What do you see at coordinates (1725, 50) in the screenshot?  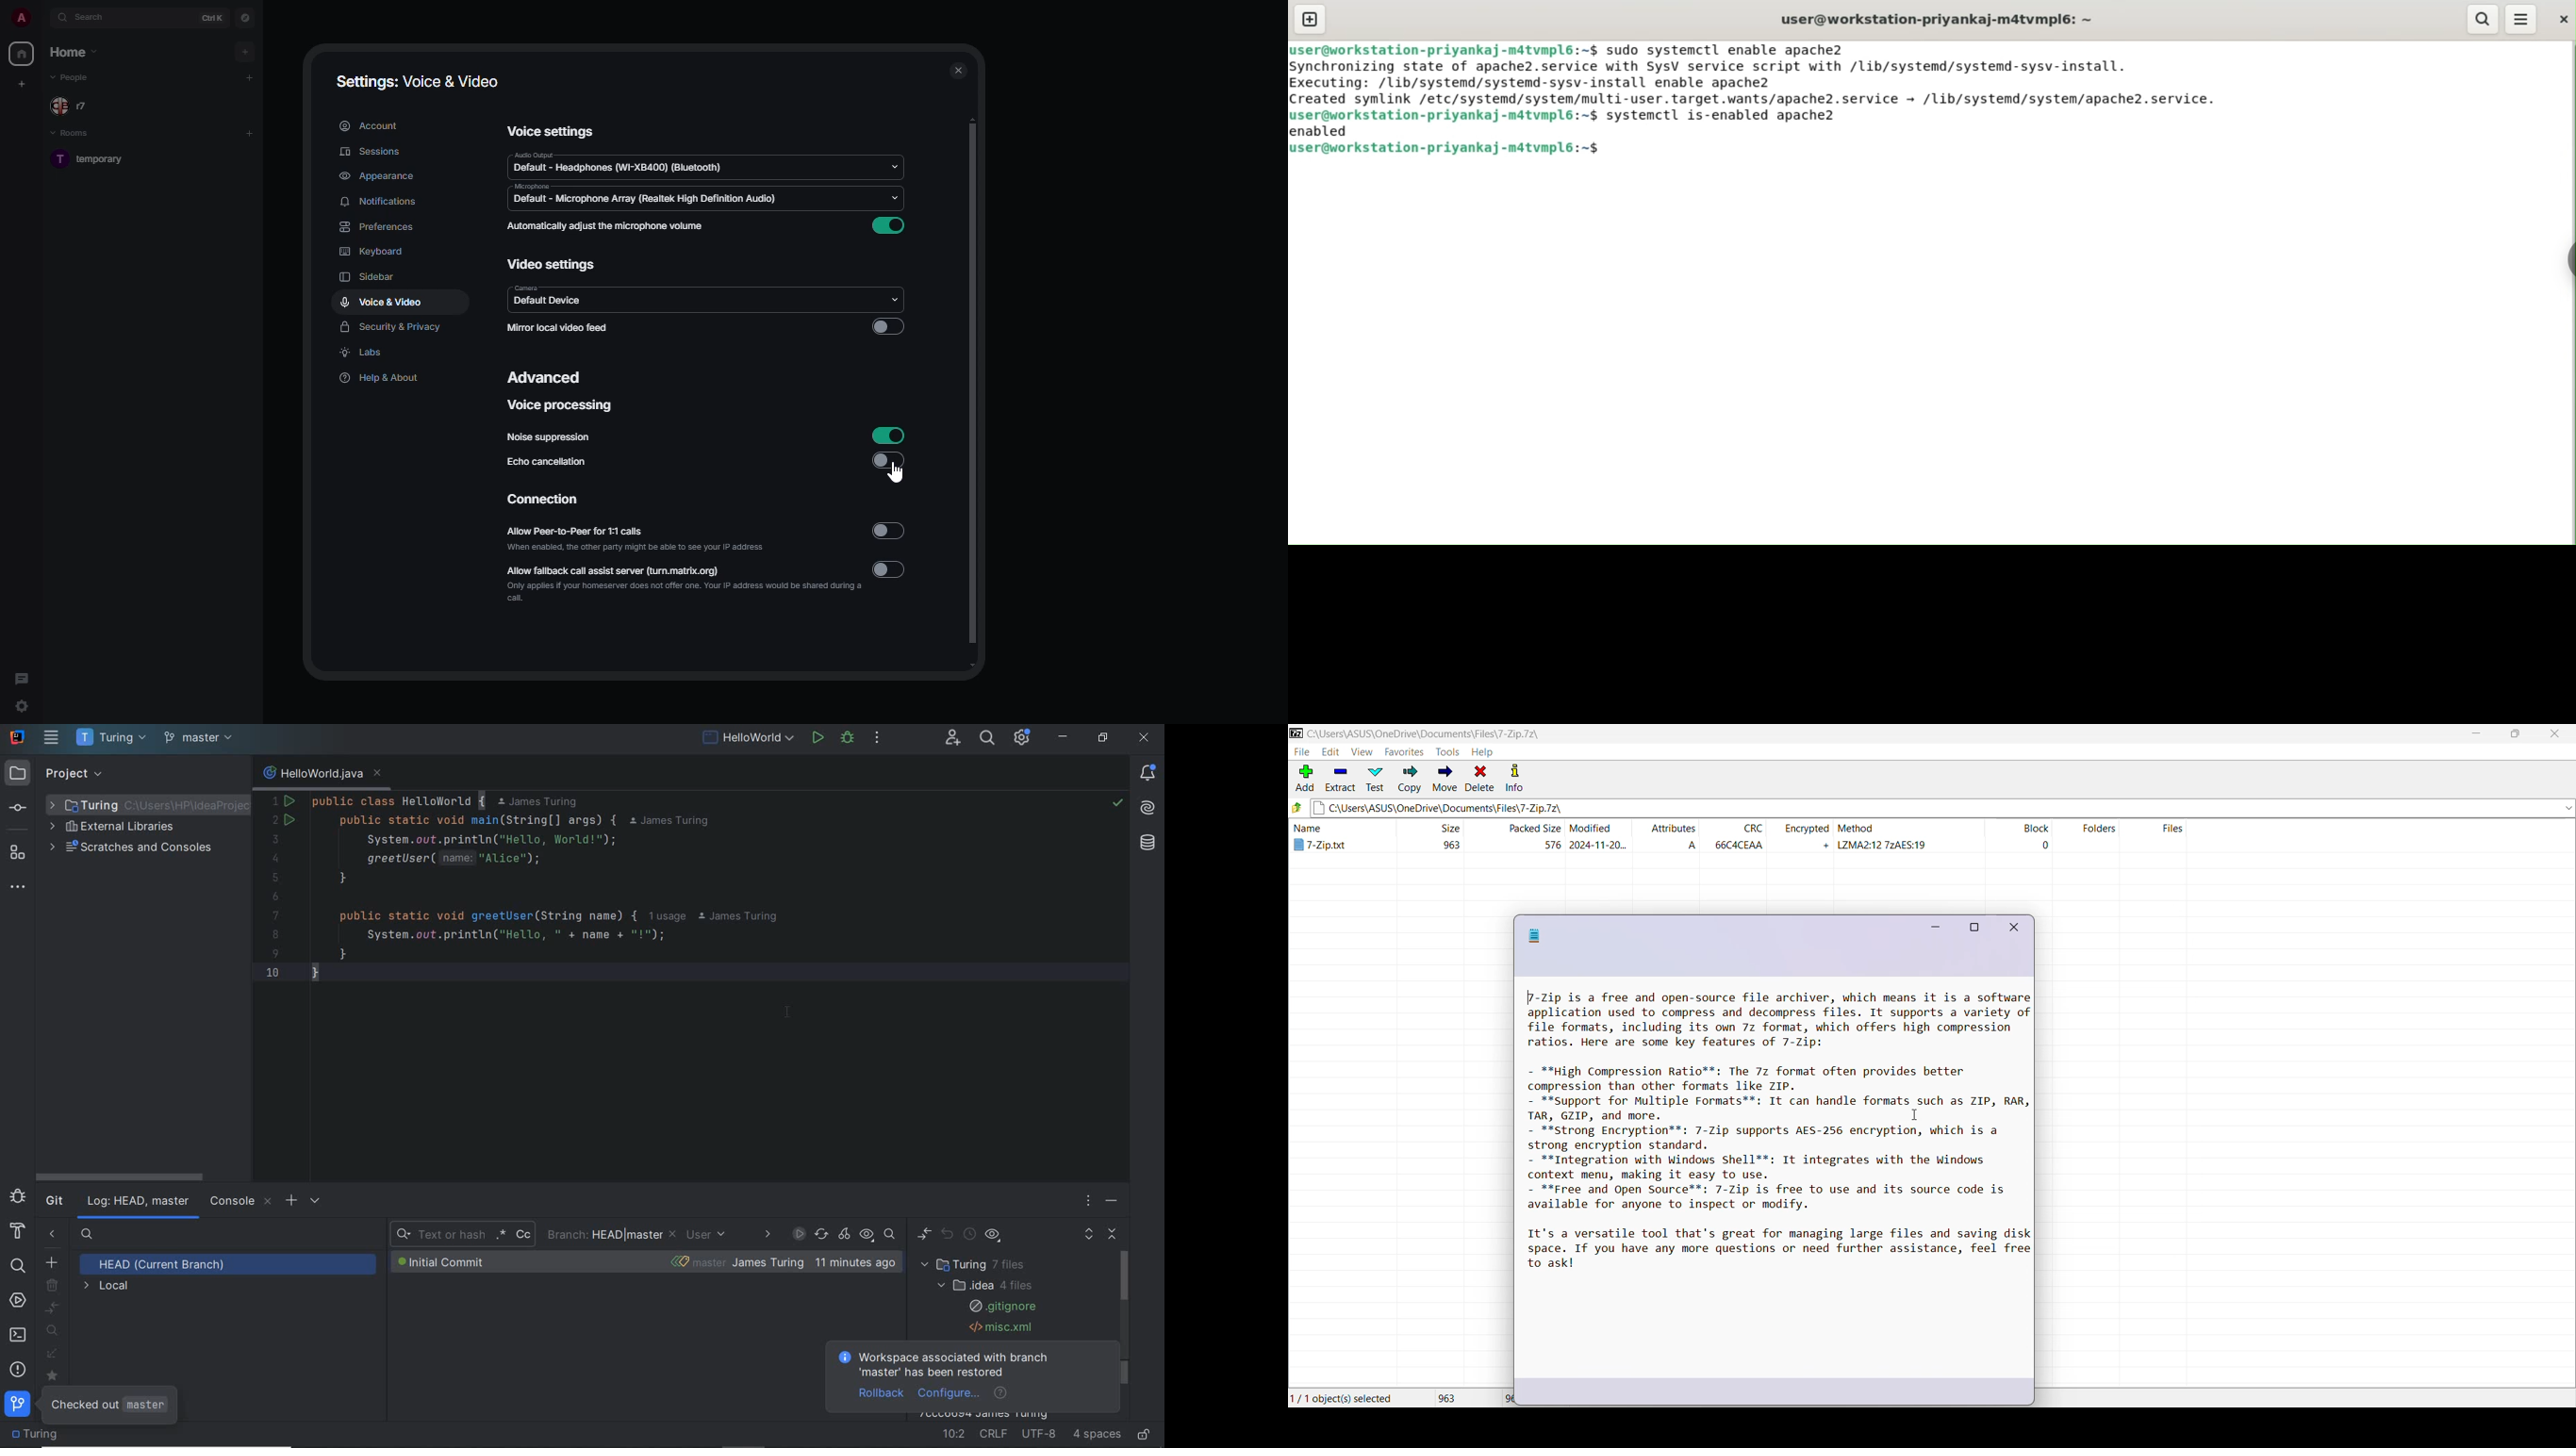 I see `sudo systemctl enable apache2` at bounding box center [1725, 50].